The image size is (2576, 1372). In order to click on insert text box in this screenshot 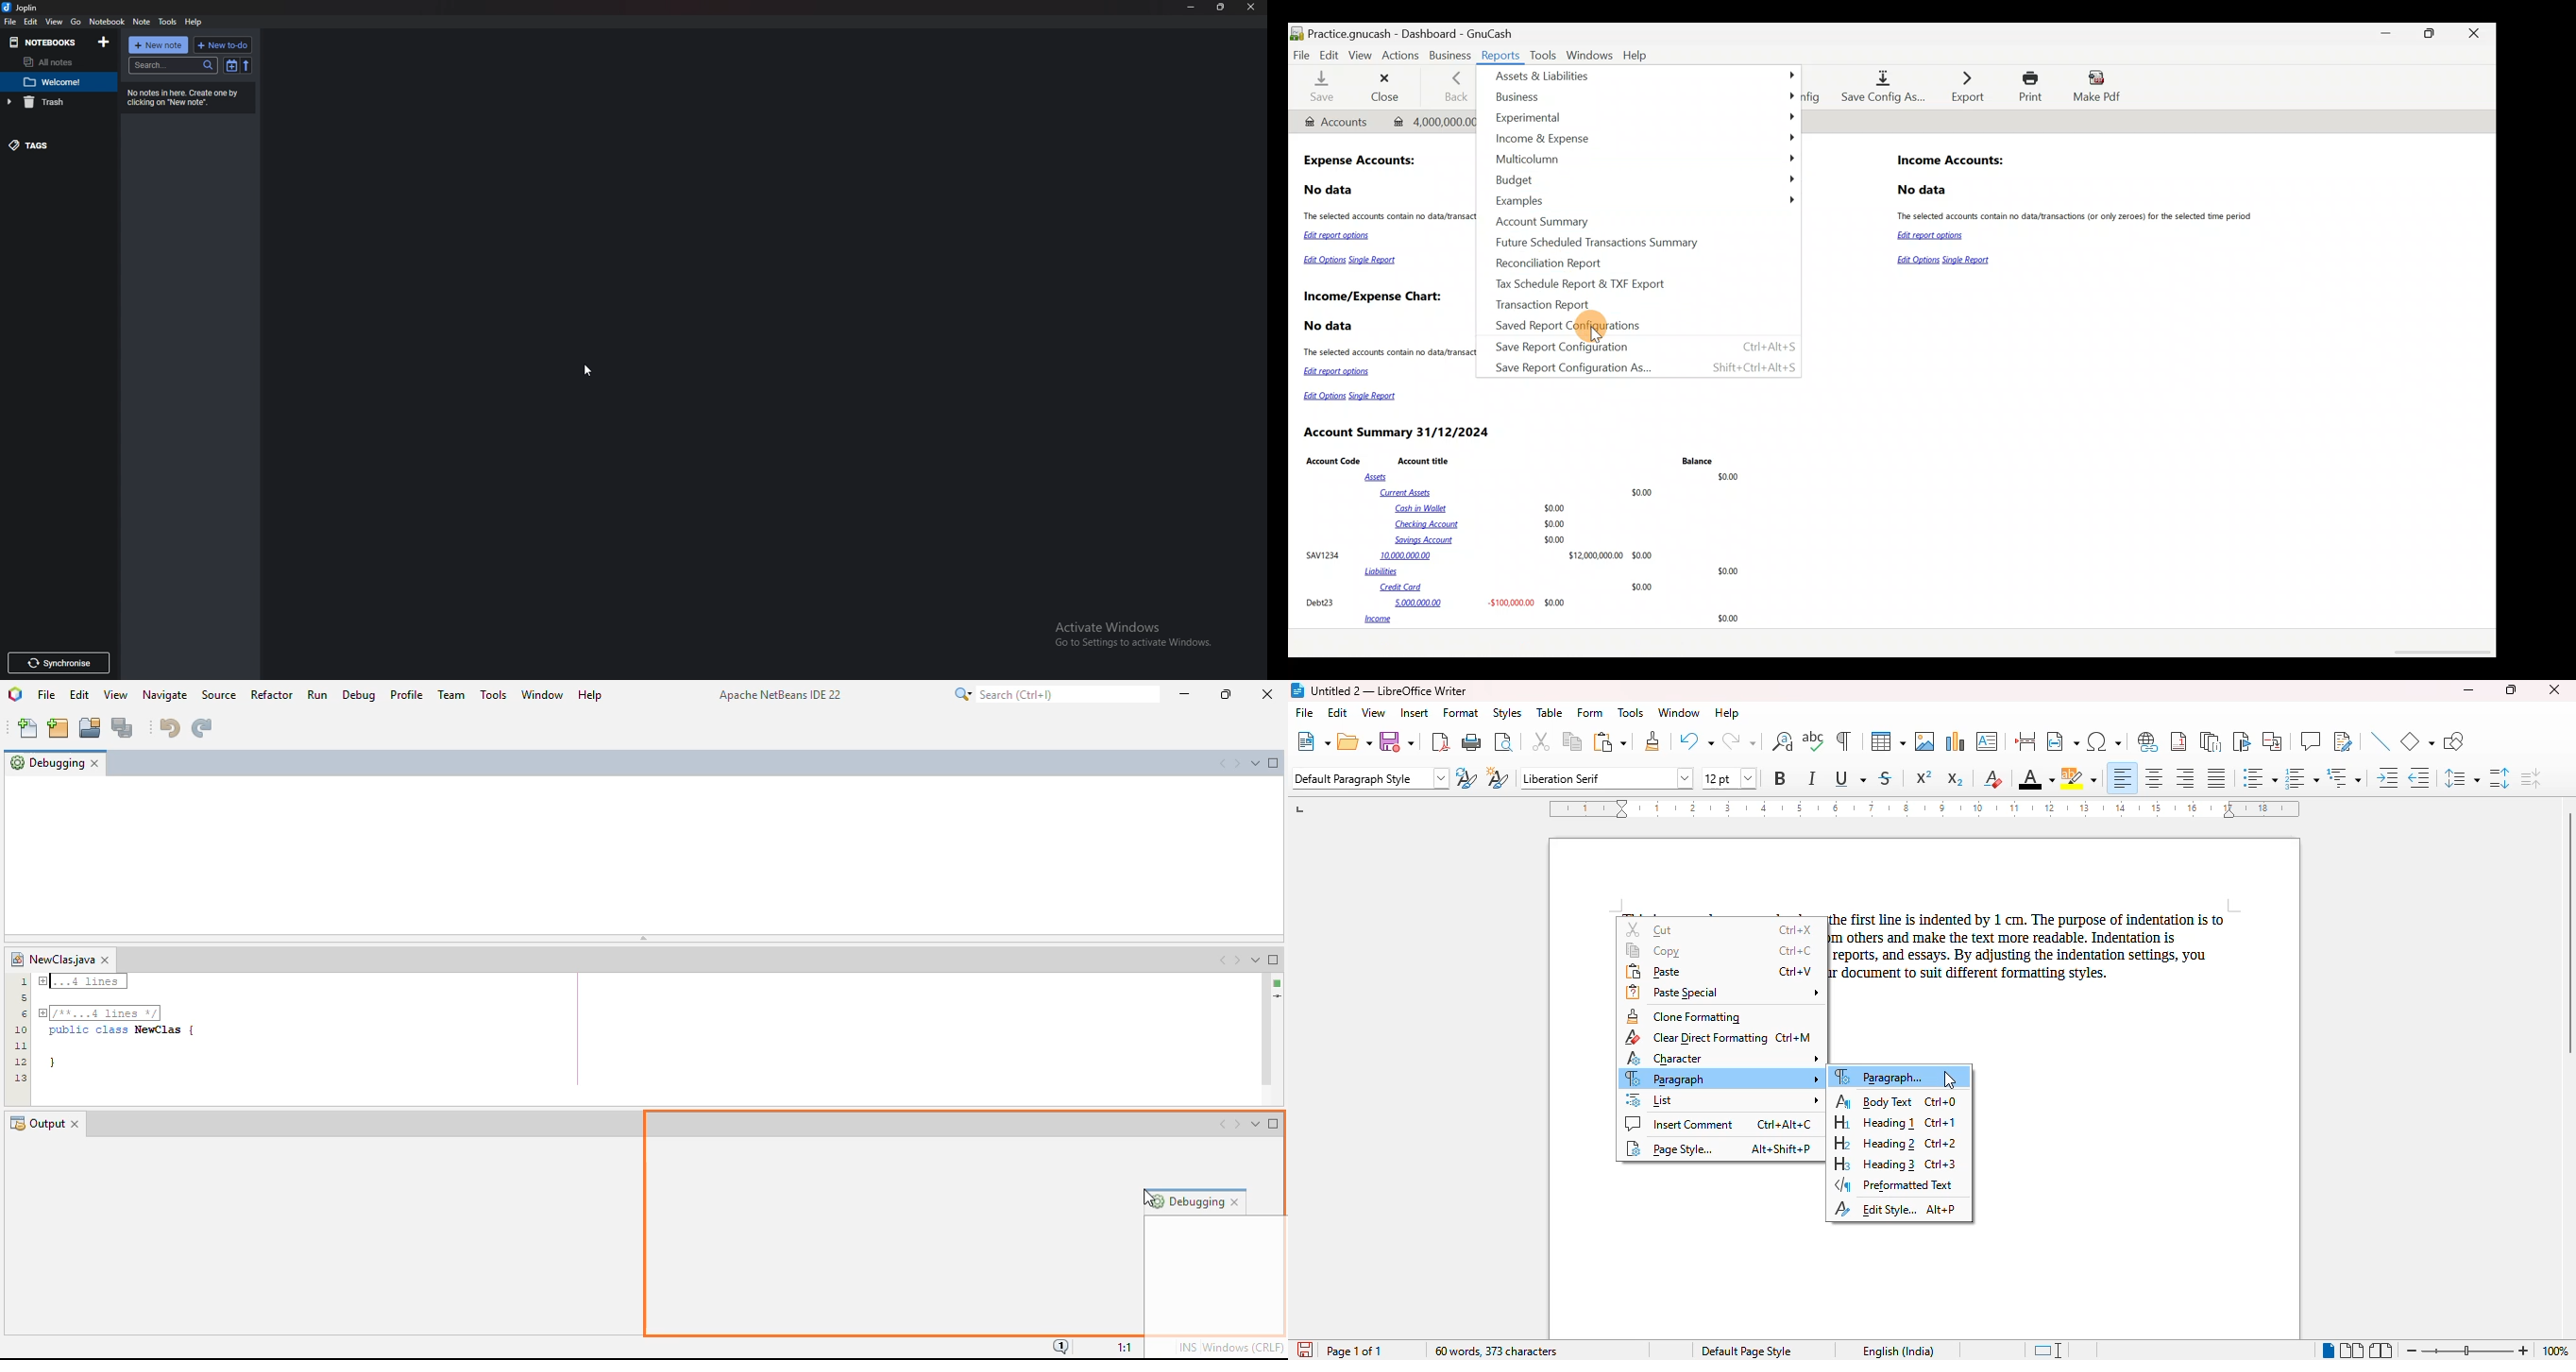, I will do `click(1989, 741)`.